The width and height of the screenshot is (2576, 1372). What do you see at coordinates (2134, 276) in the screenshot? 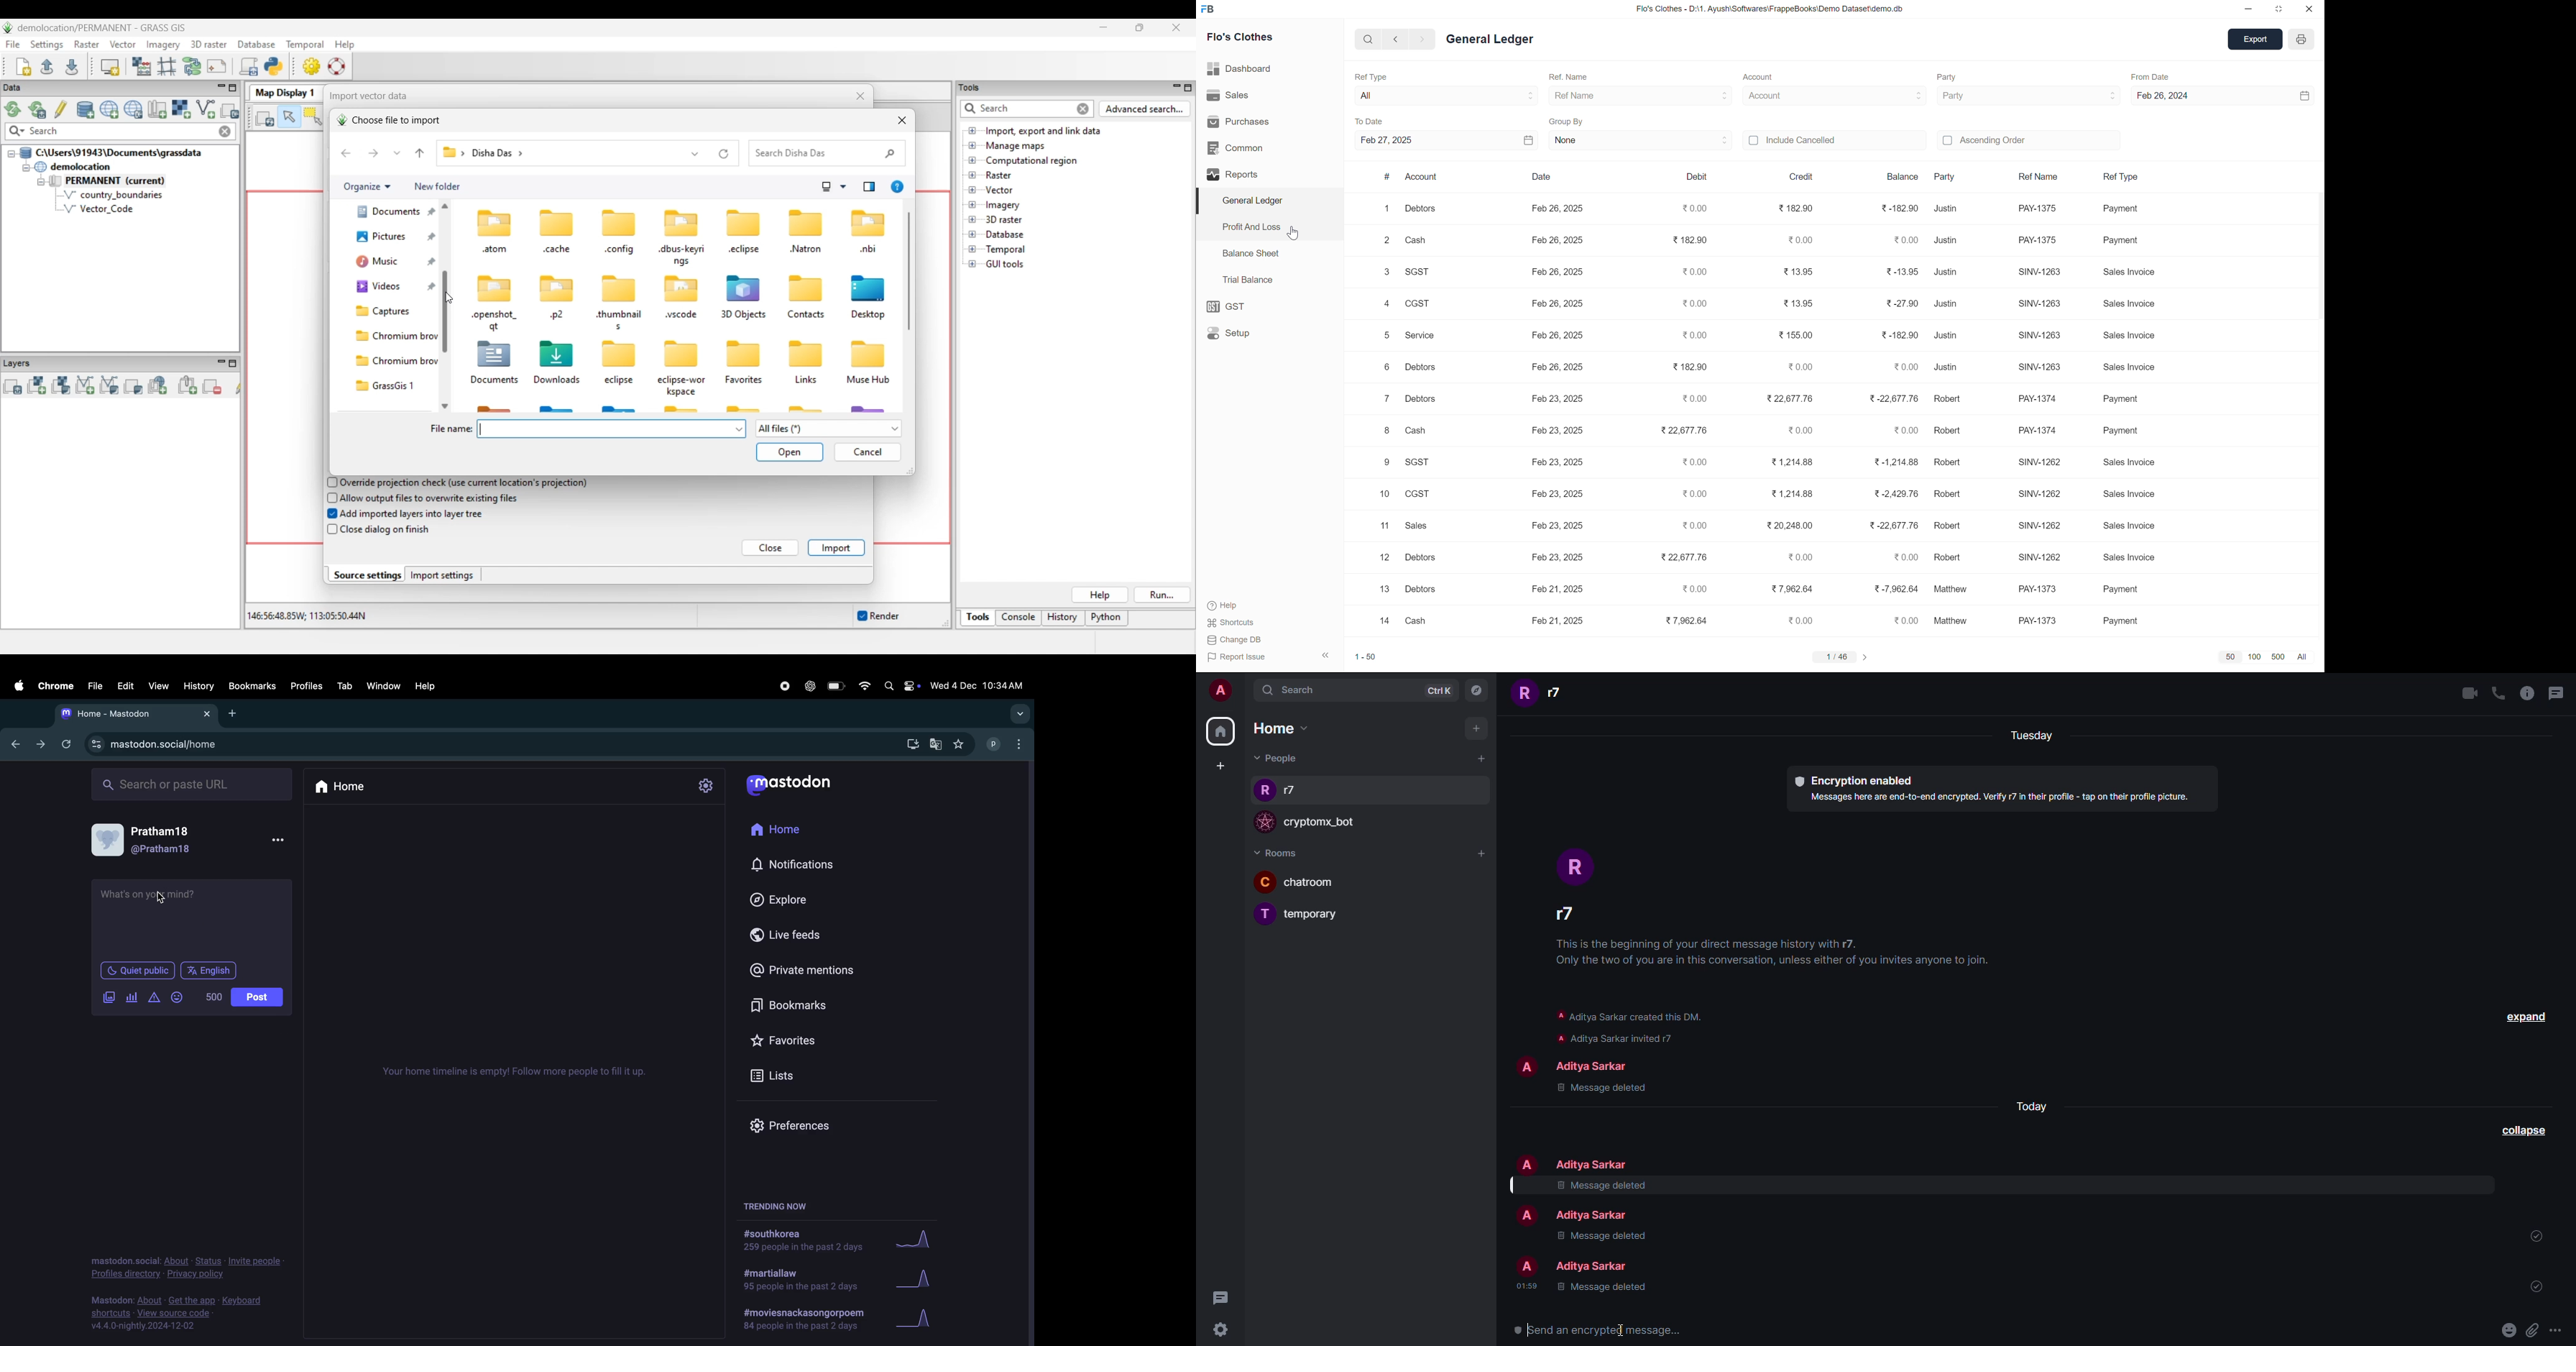
I see `Sales Invoice` at bounding box center [2134, 276].